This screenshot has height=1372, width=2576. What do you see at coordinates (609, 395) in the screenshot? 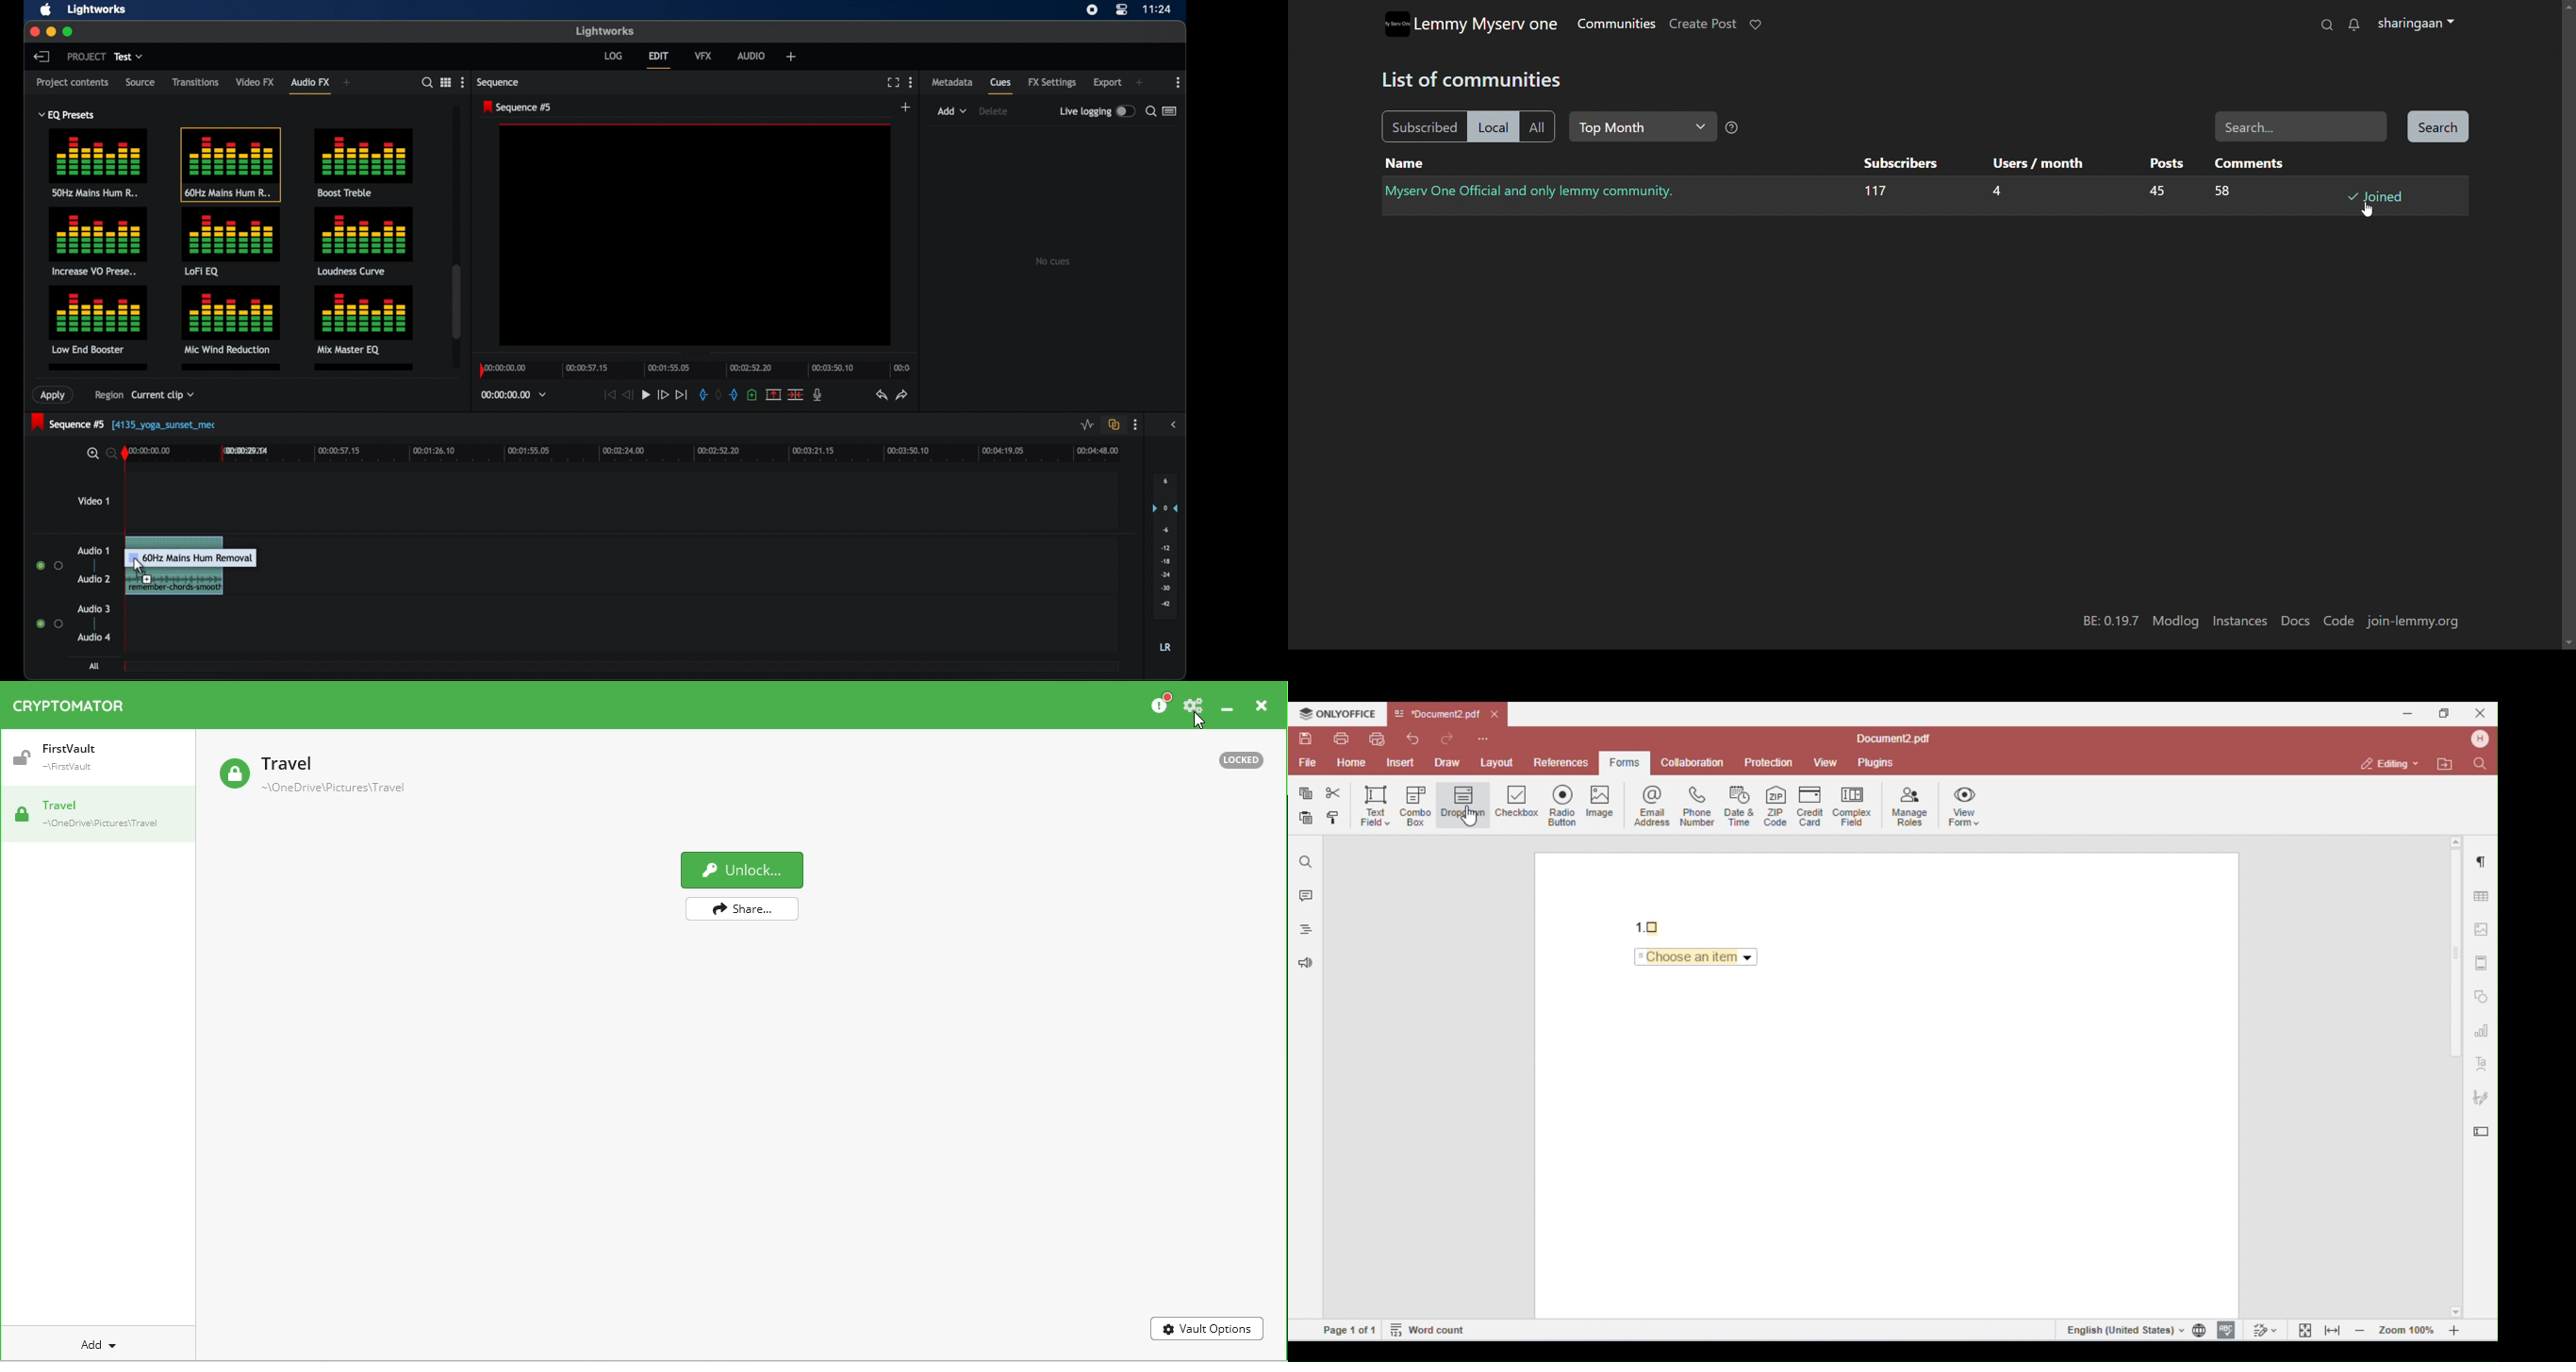
I see `jump to start` at bounding box center [609, 395].